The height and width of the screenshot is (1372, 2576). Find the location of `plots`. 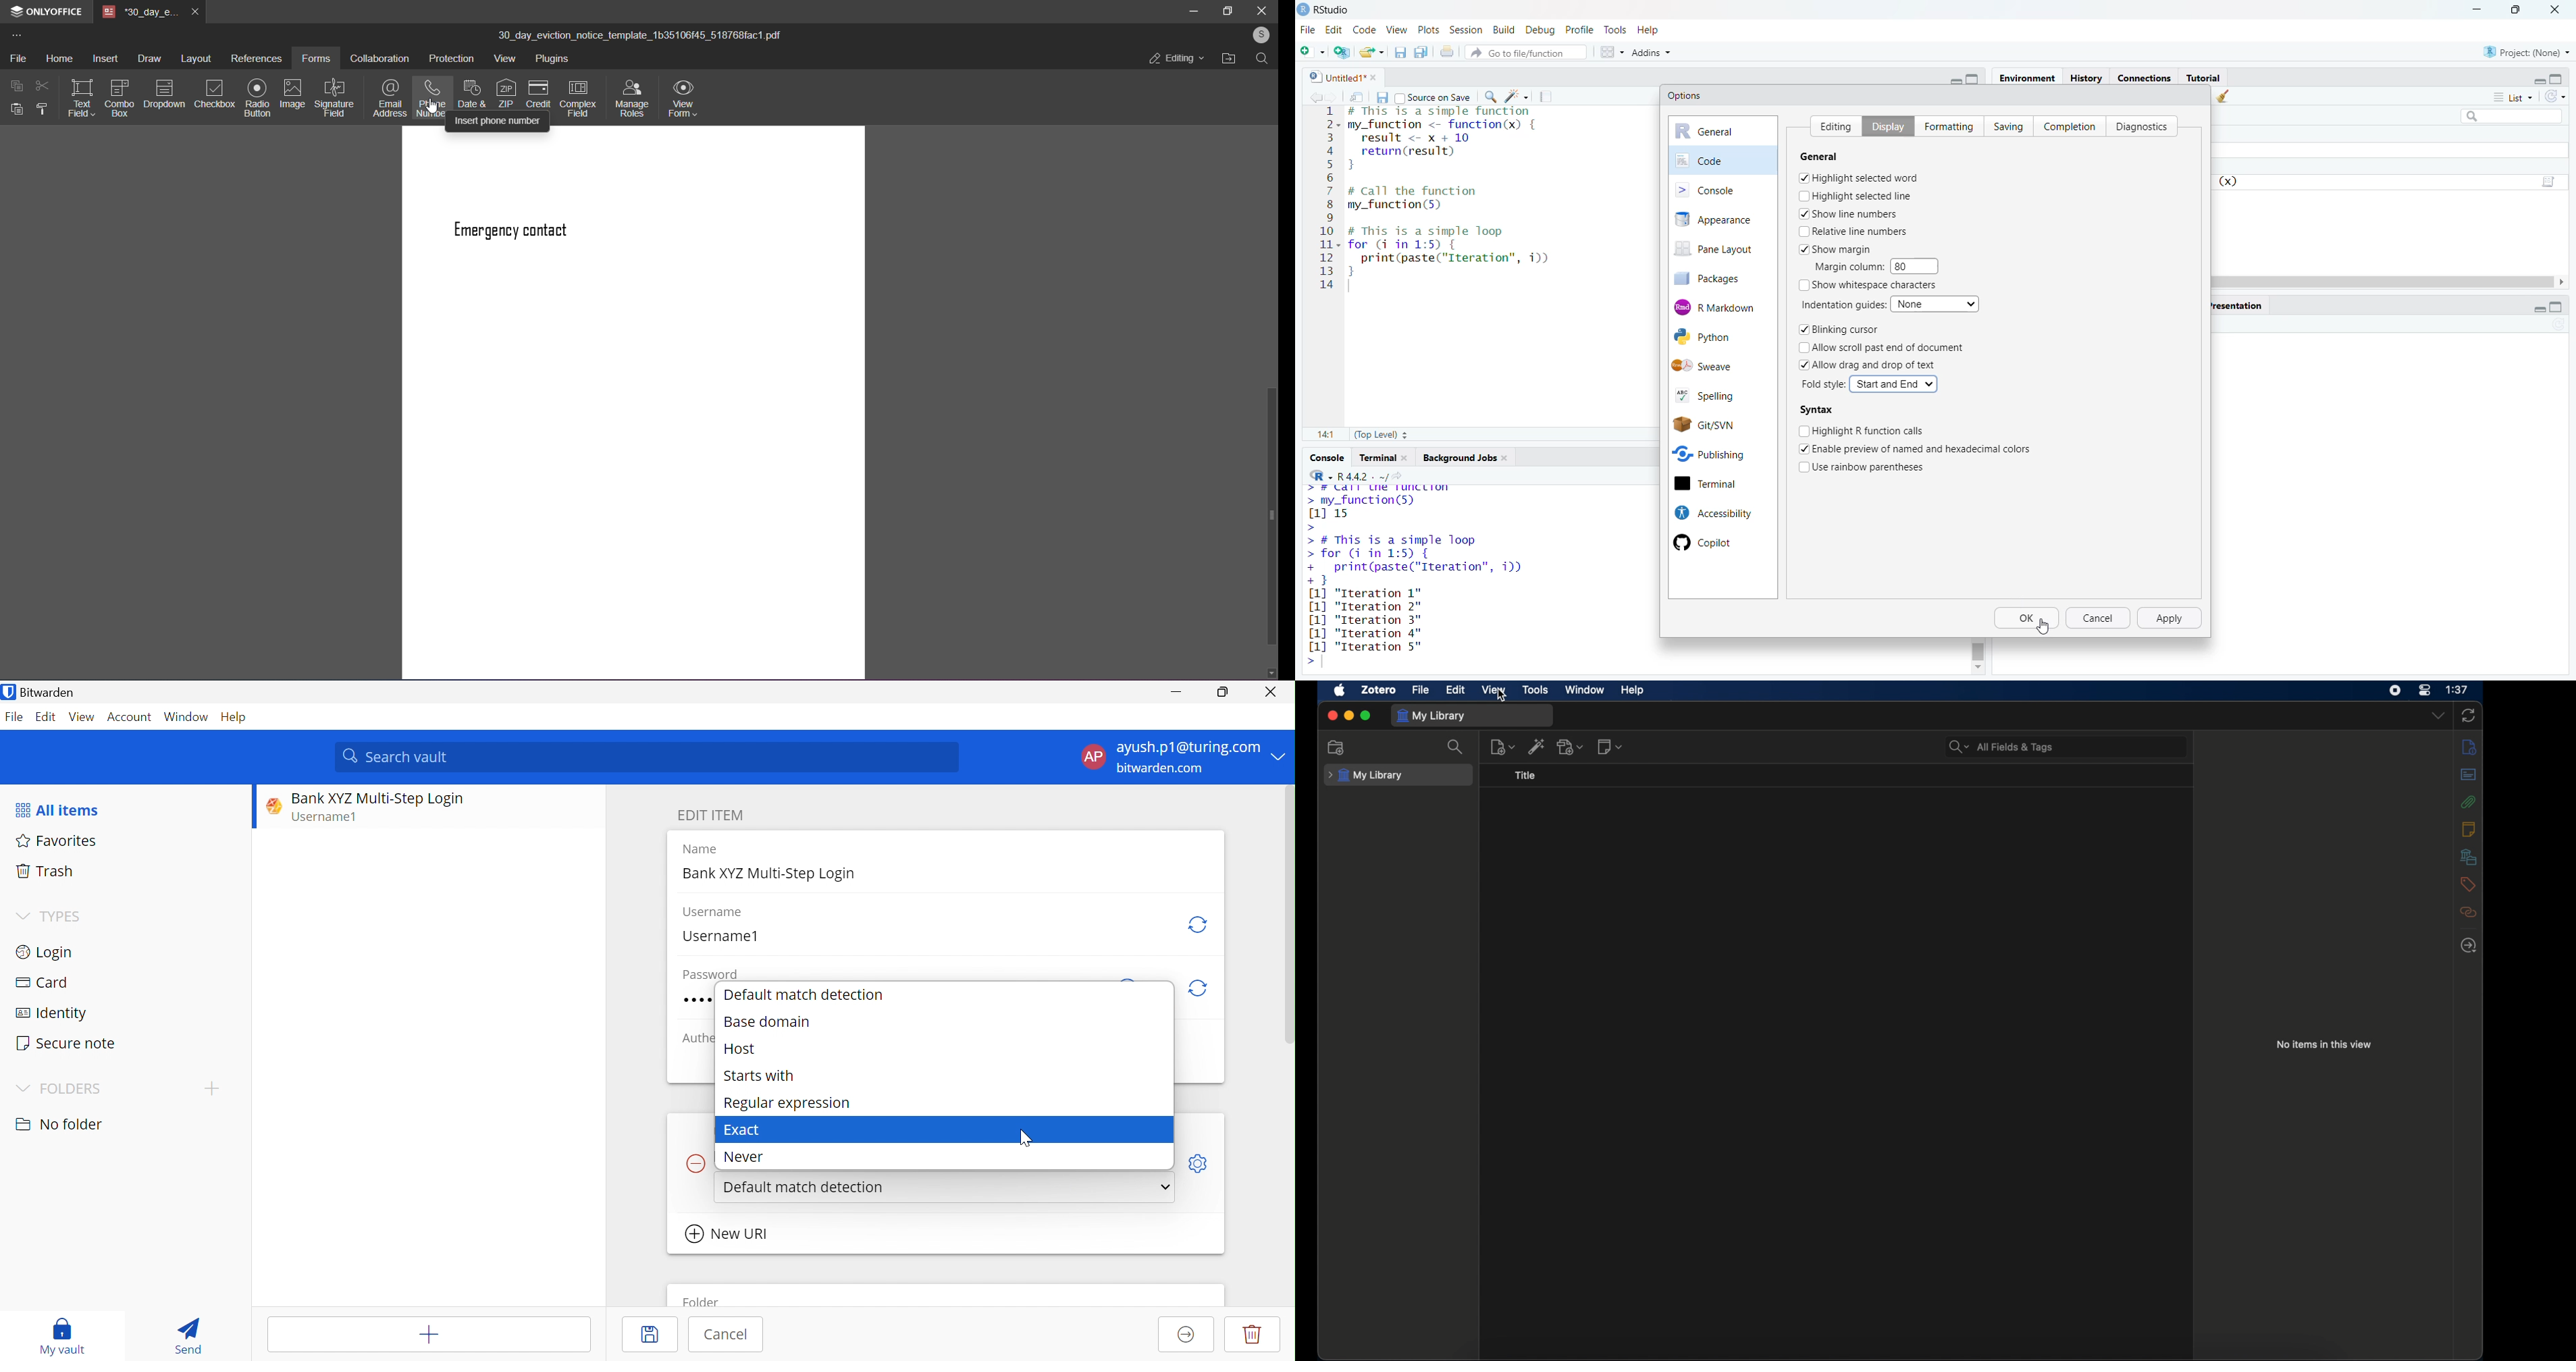

plots is located at coordinates (1427, 29).